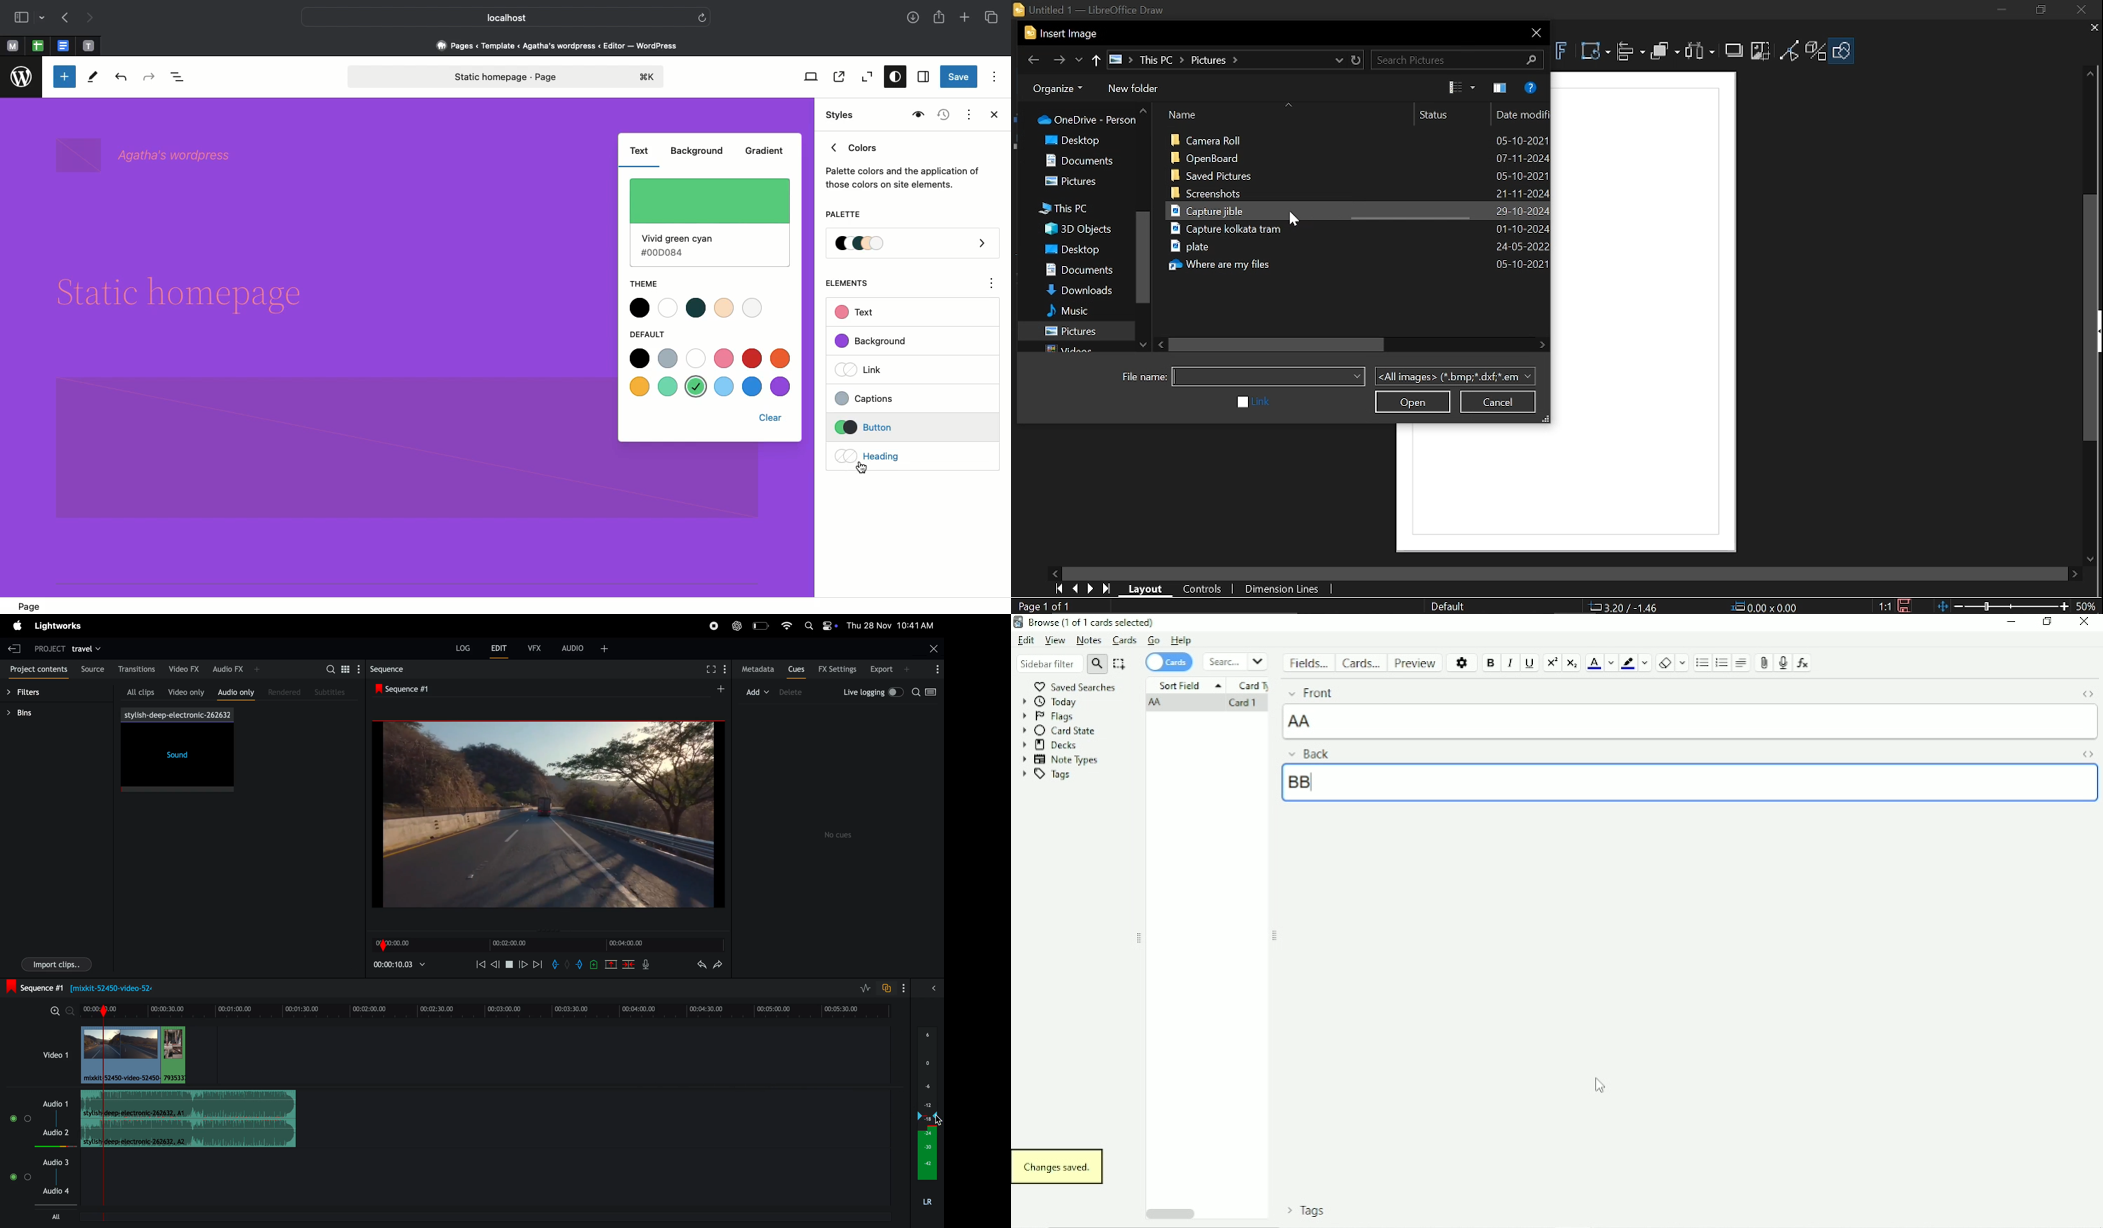  What do you see at coordinates (1057, 90) in the screenshot?
I see `Organize` at bounding box center [1057, 90].